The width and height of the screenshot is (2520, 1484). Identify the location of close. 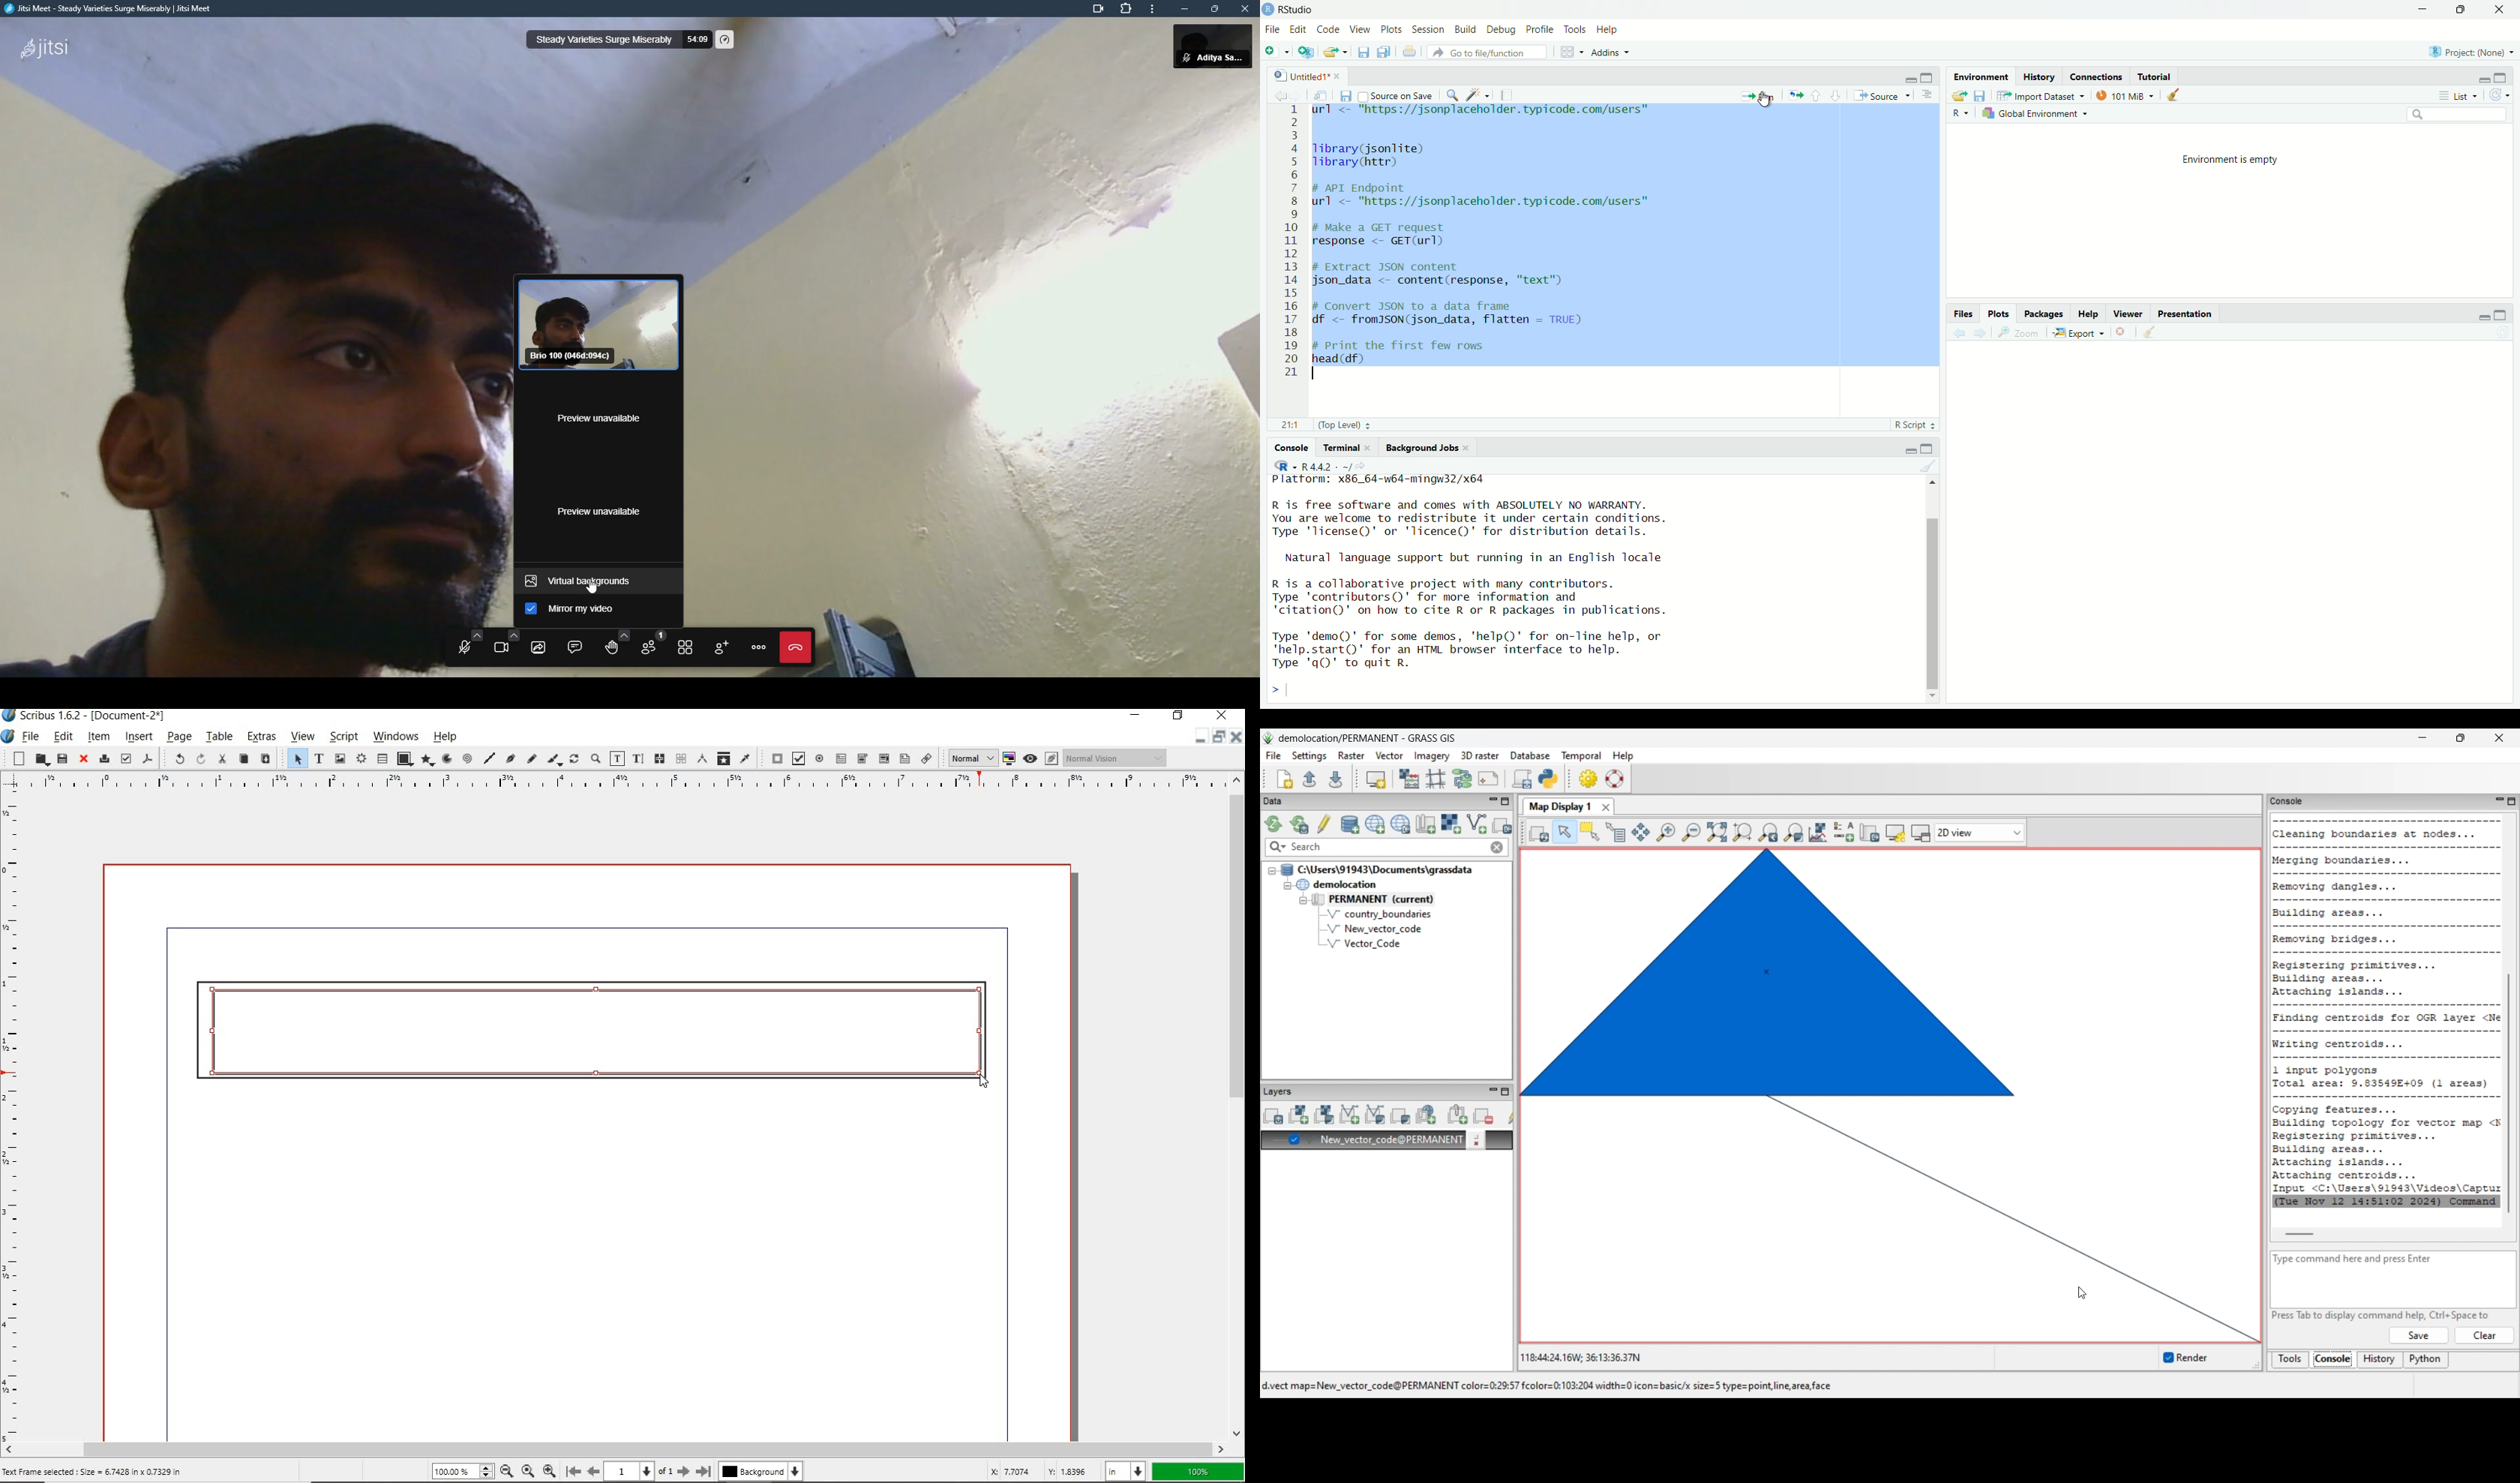
(1222, 716).